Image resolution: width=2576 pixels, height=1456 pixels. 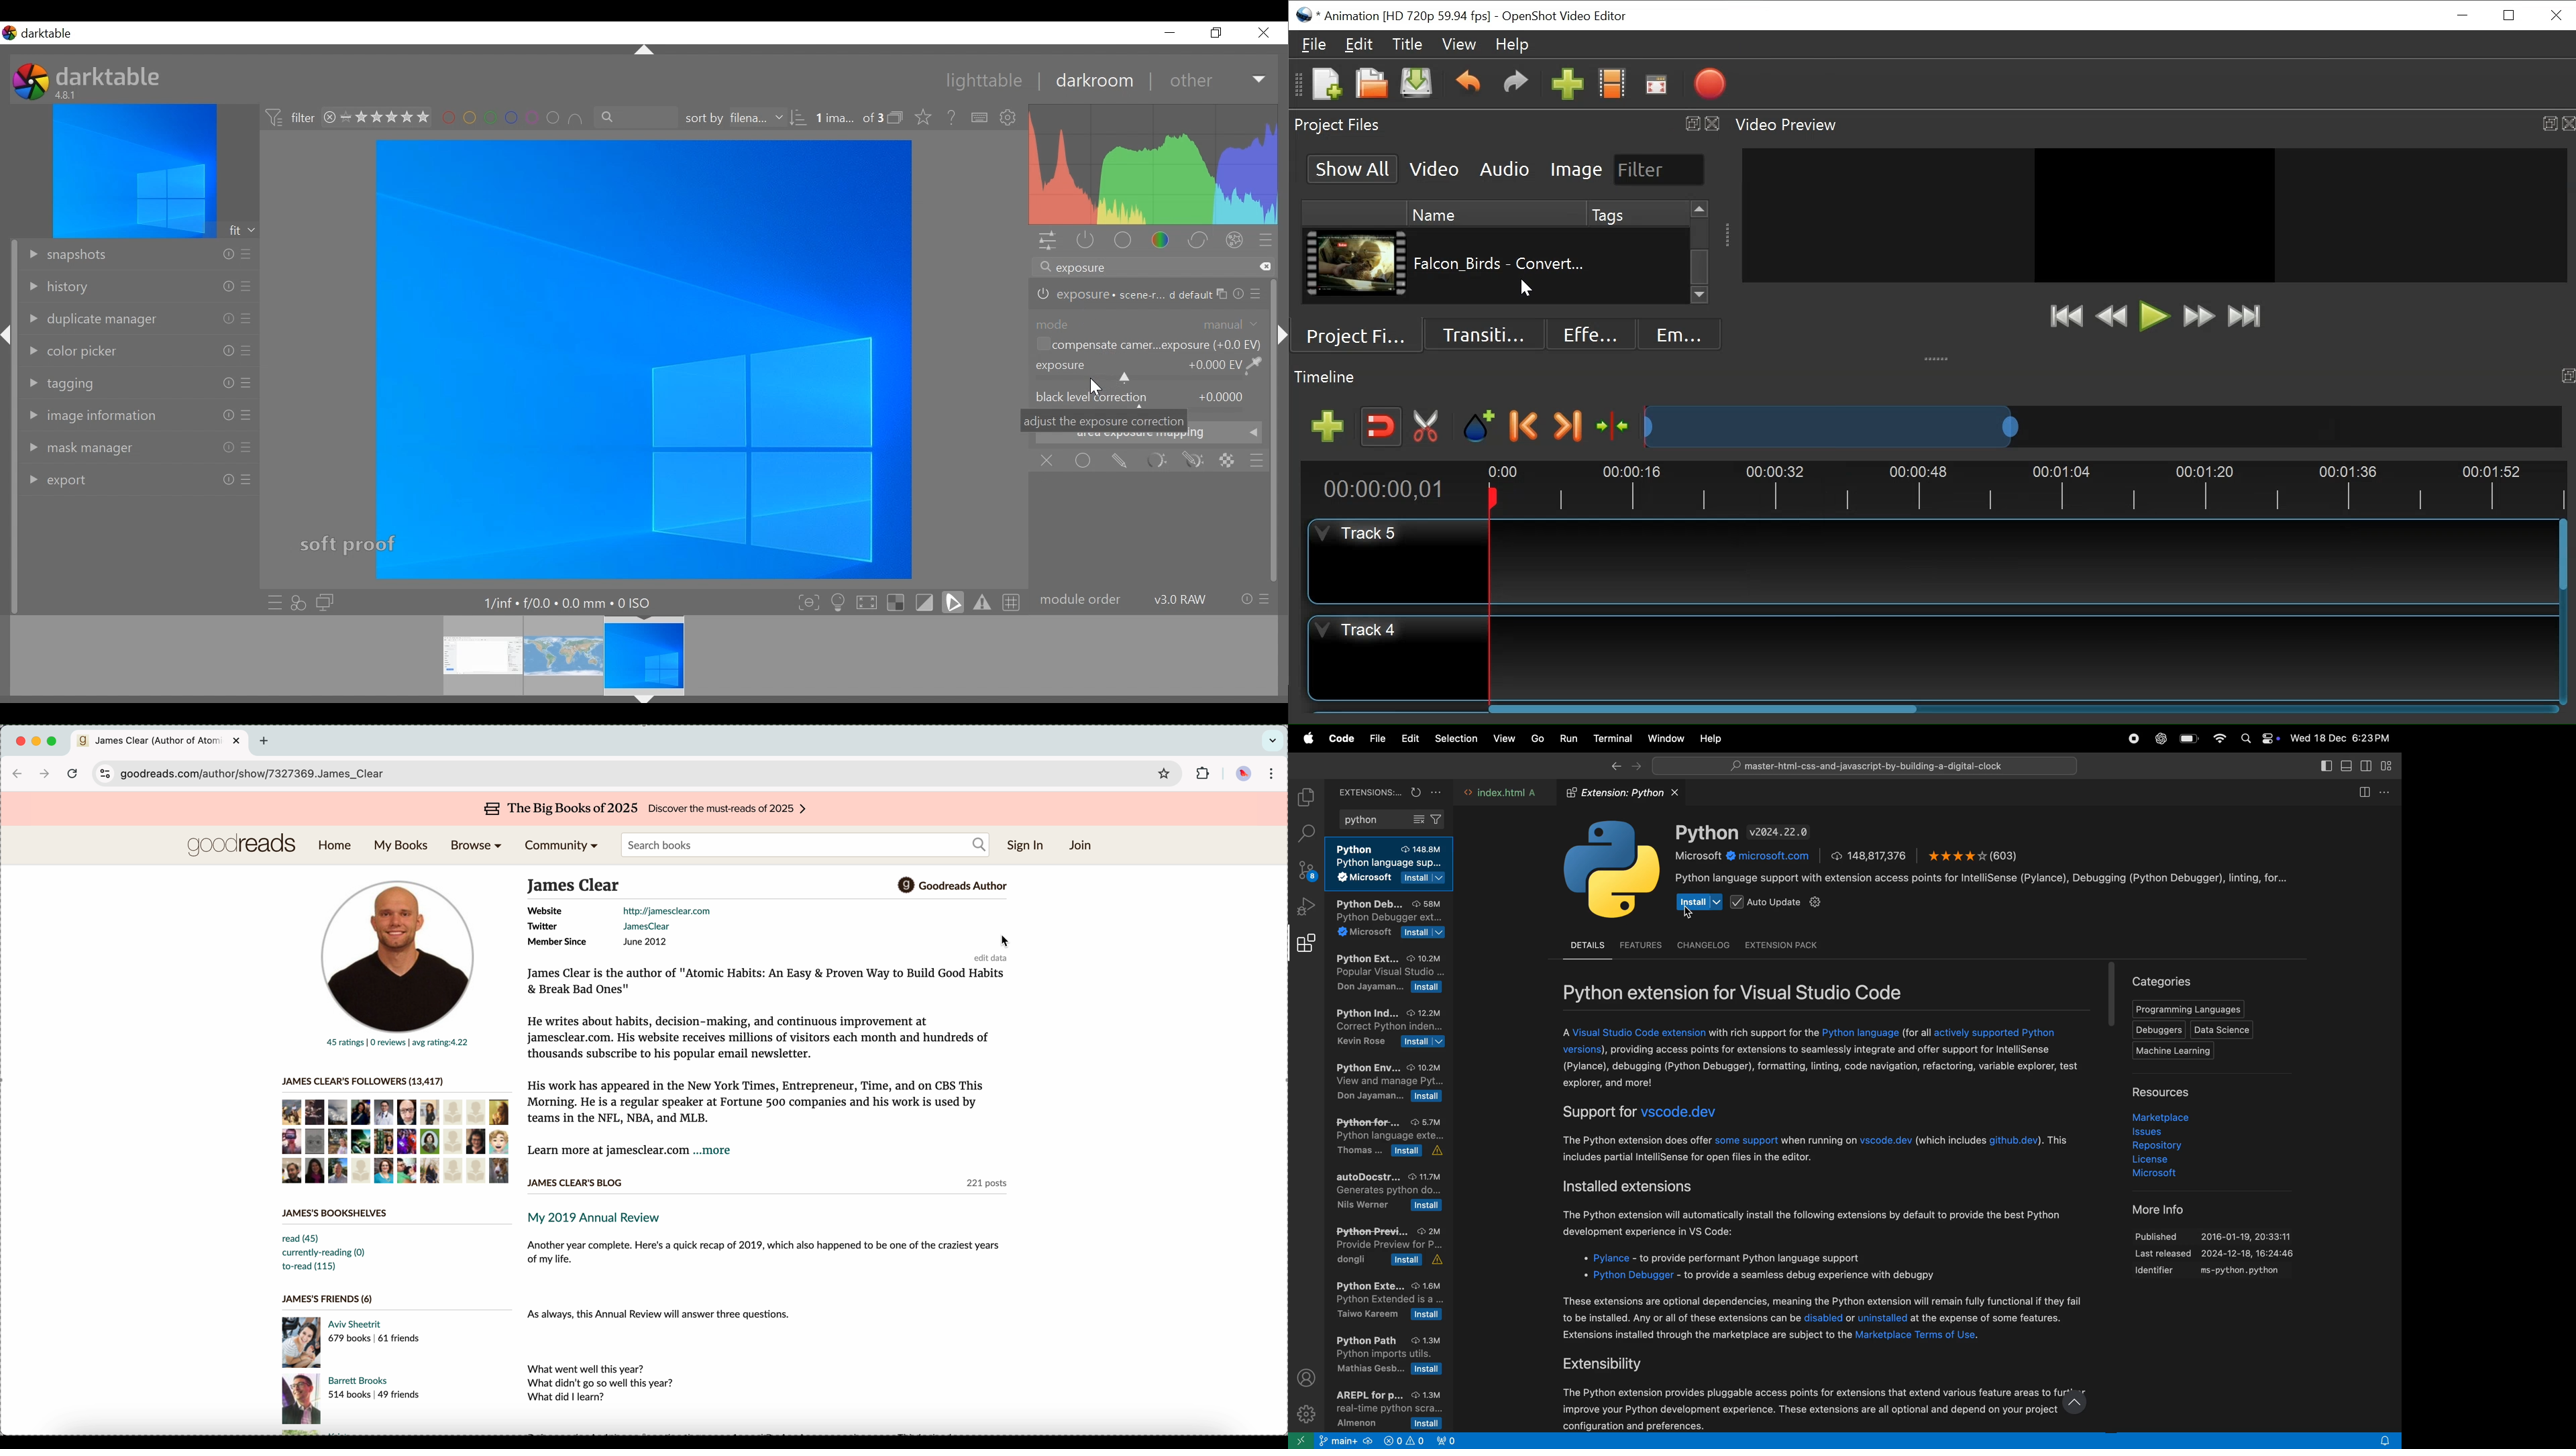 What do you see at coordinates (134, 170) in the screenshot?
I see `image preview` at bounding box center [134, 170].